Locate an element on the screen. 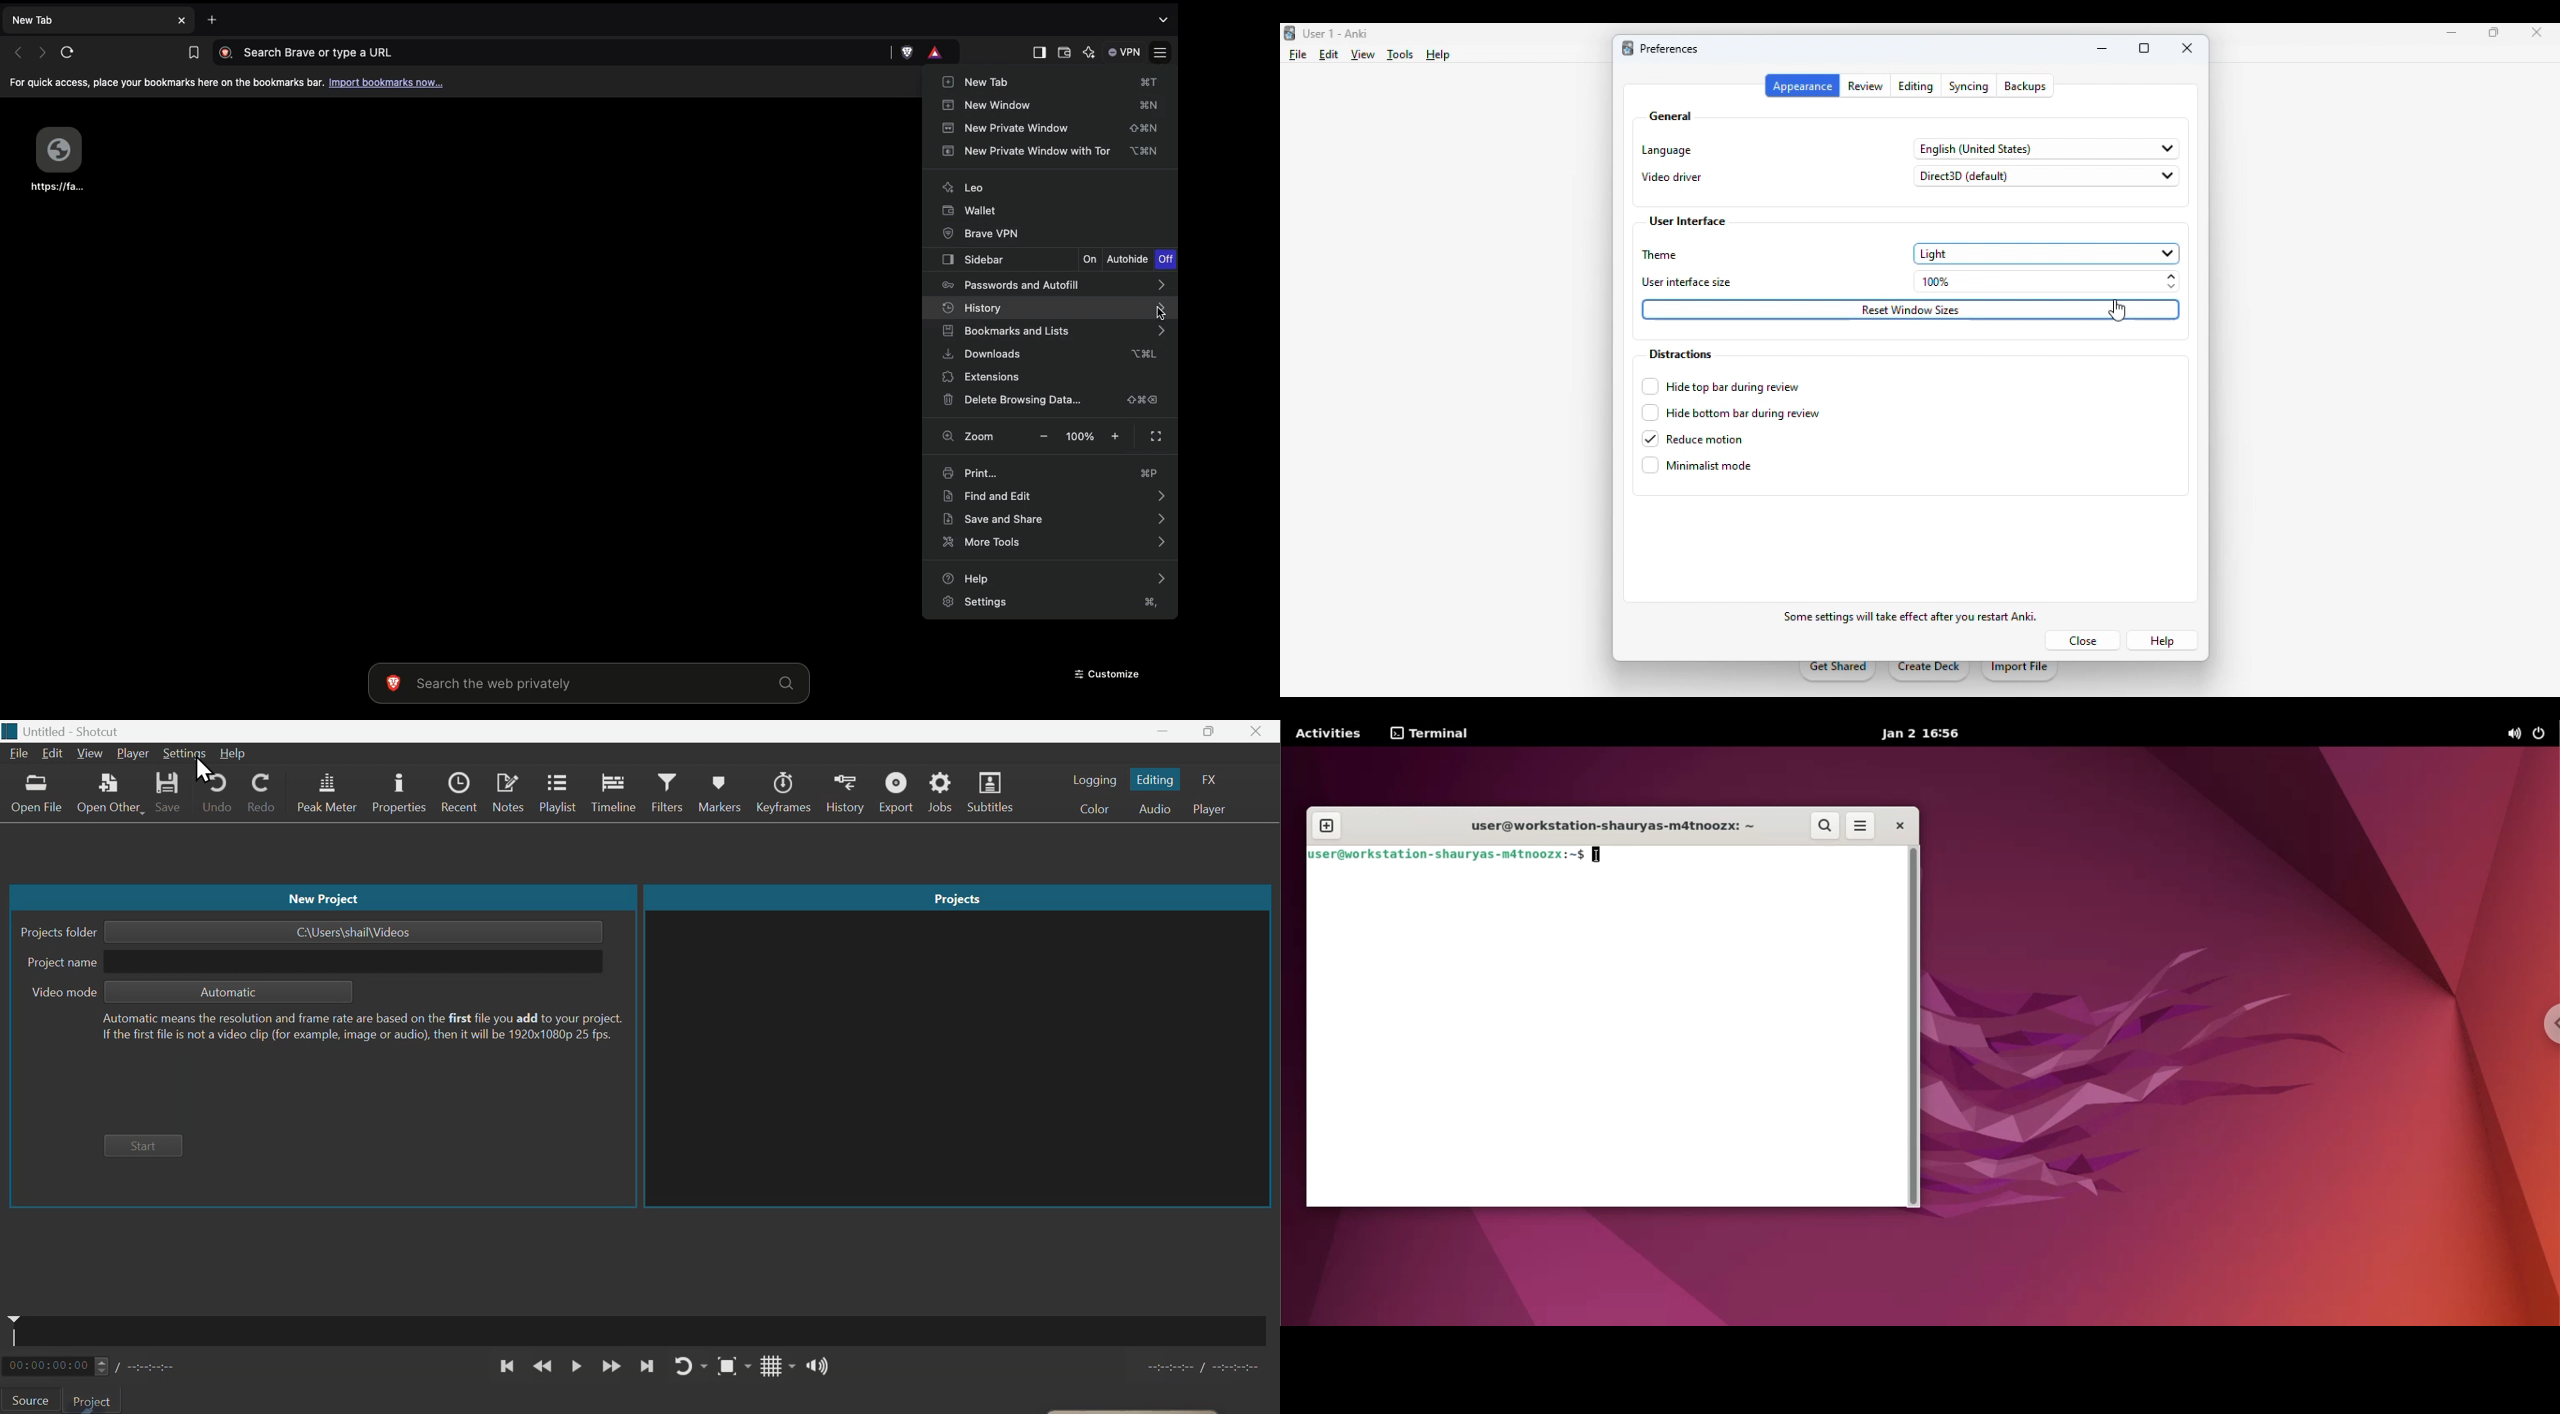  general is located at coordinates (1670, 116).